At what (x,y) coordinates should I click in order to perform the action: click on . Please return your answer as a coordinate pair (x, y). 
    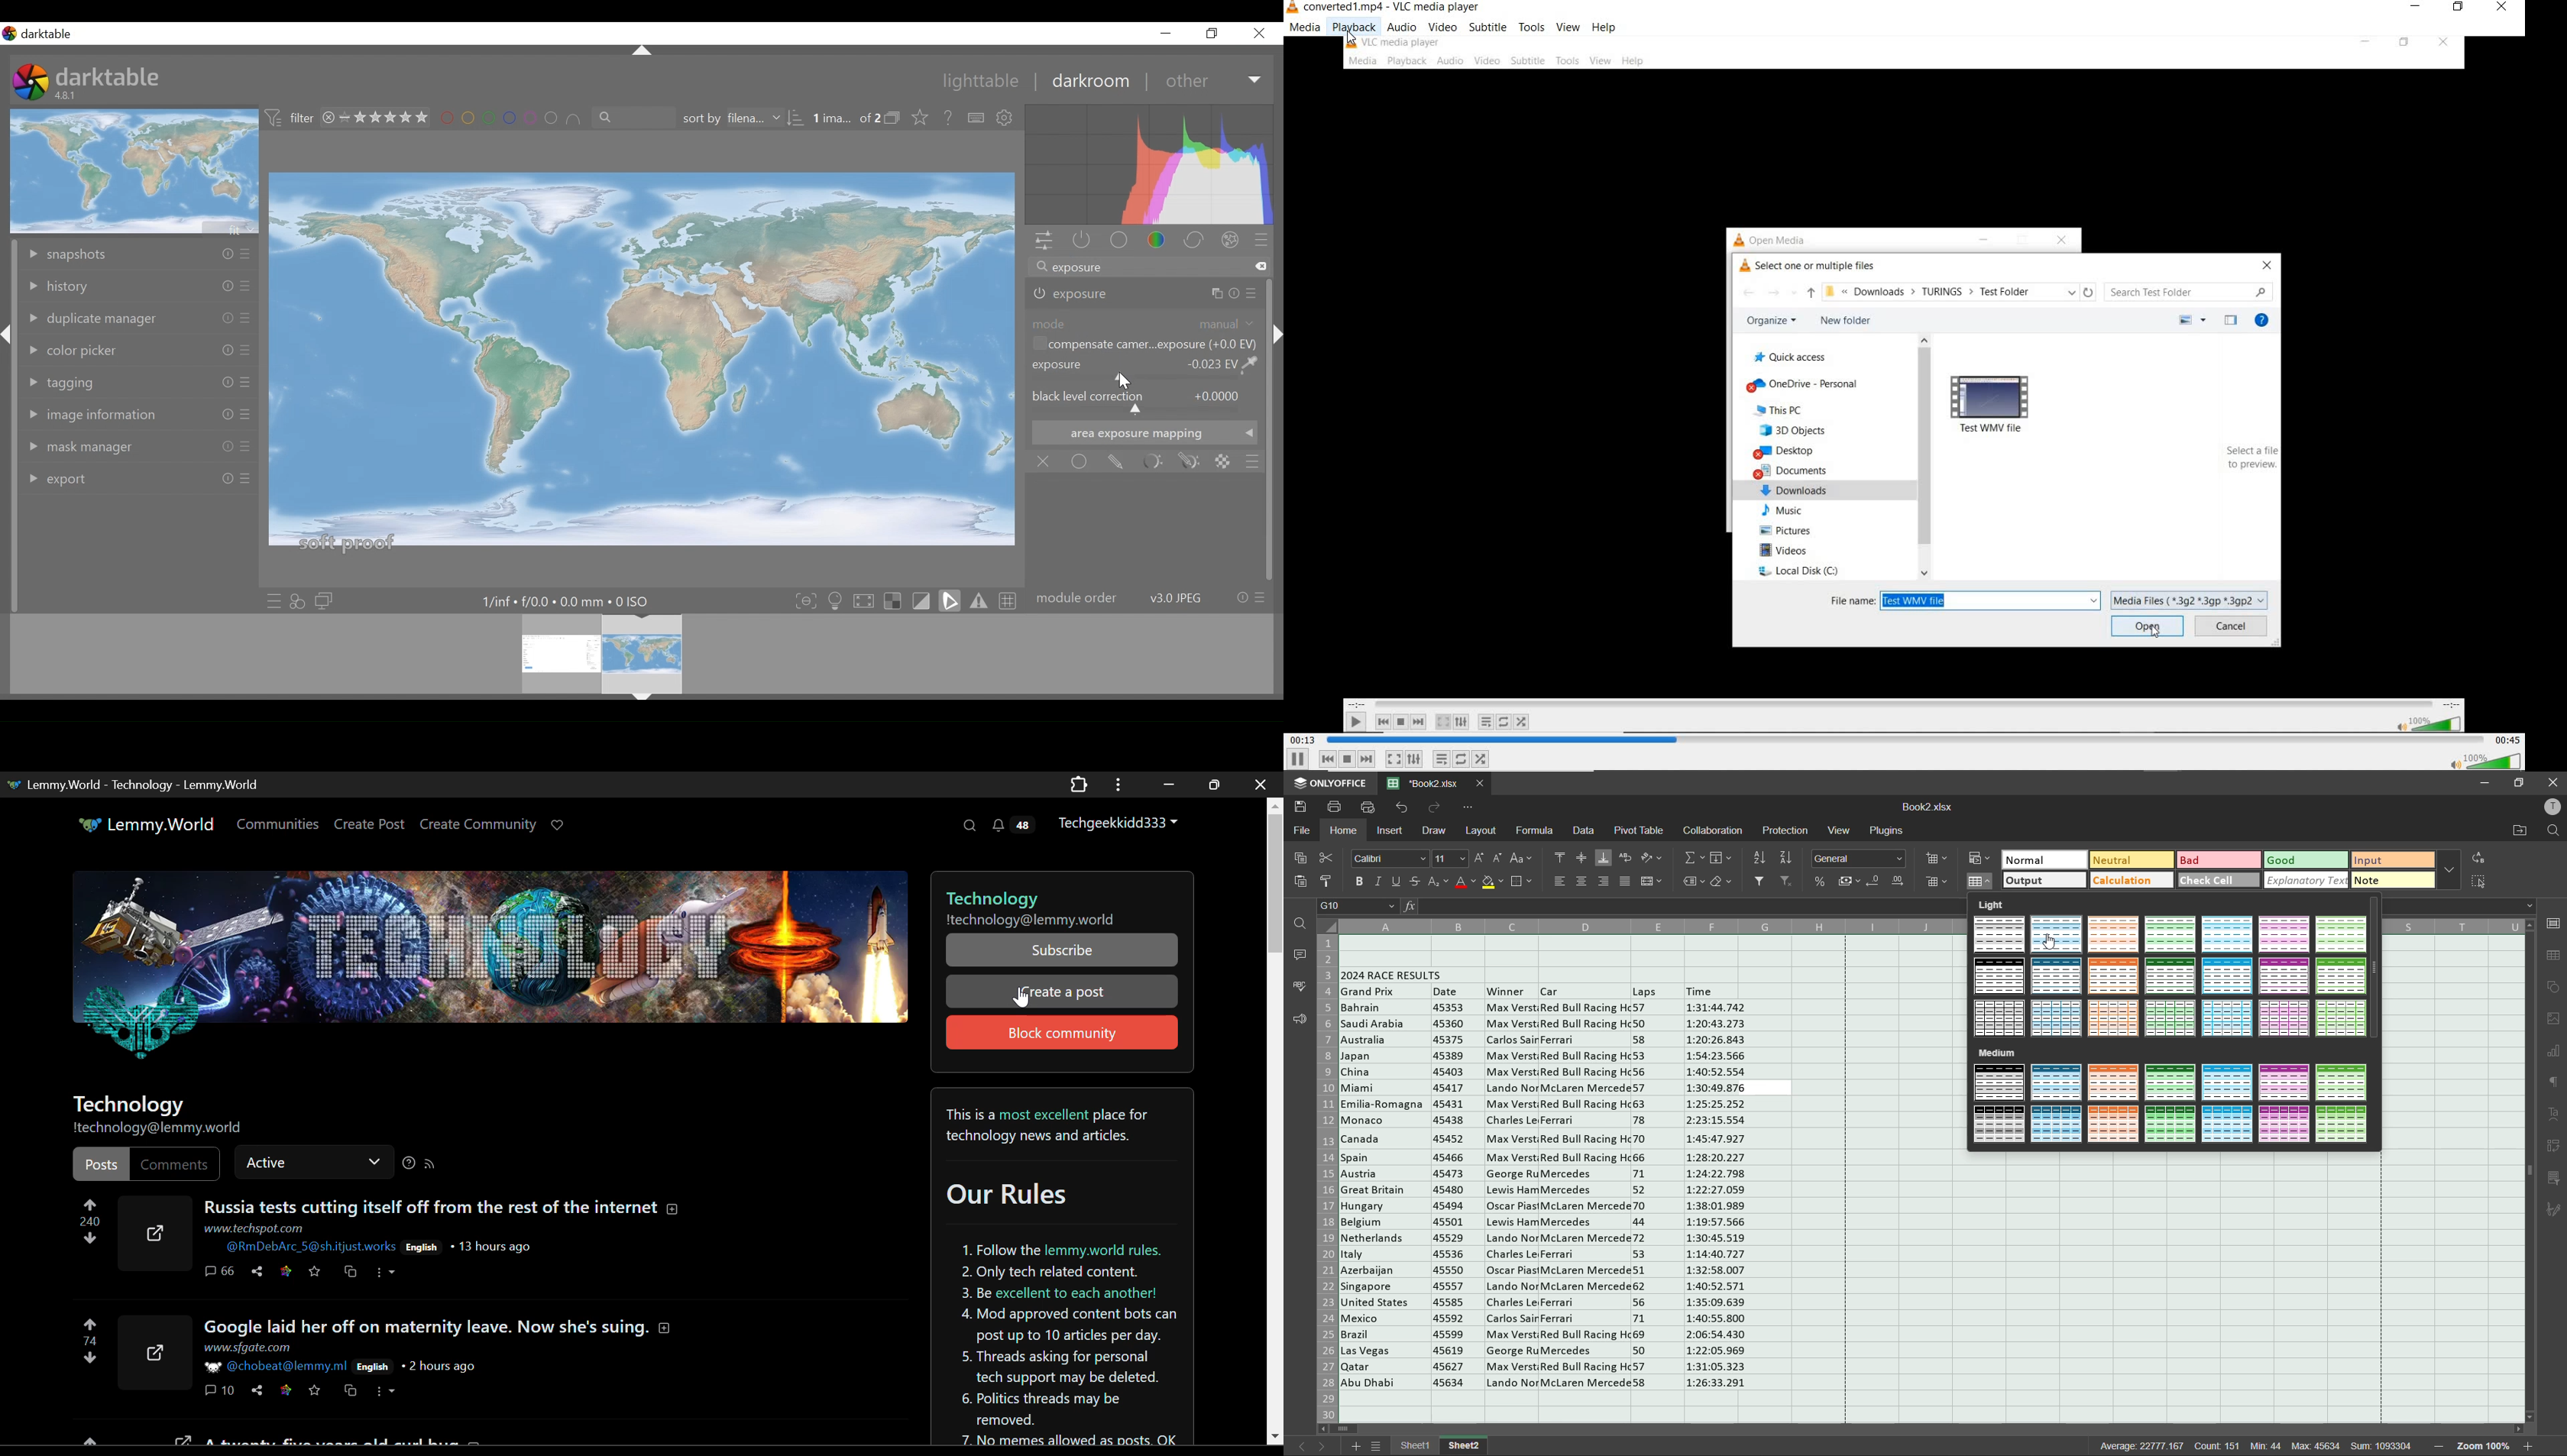
    Looking at the image, I should click on (245, 483).